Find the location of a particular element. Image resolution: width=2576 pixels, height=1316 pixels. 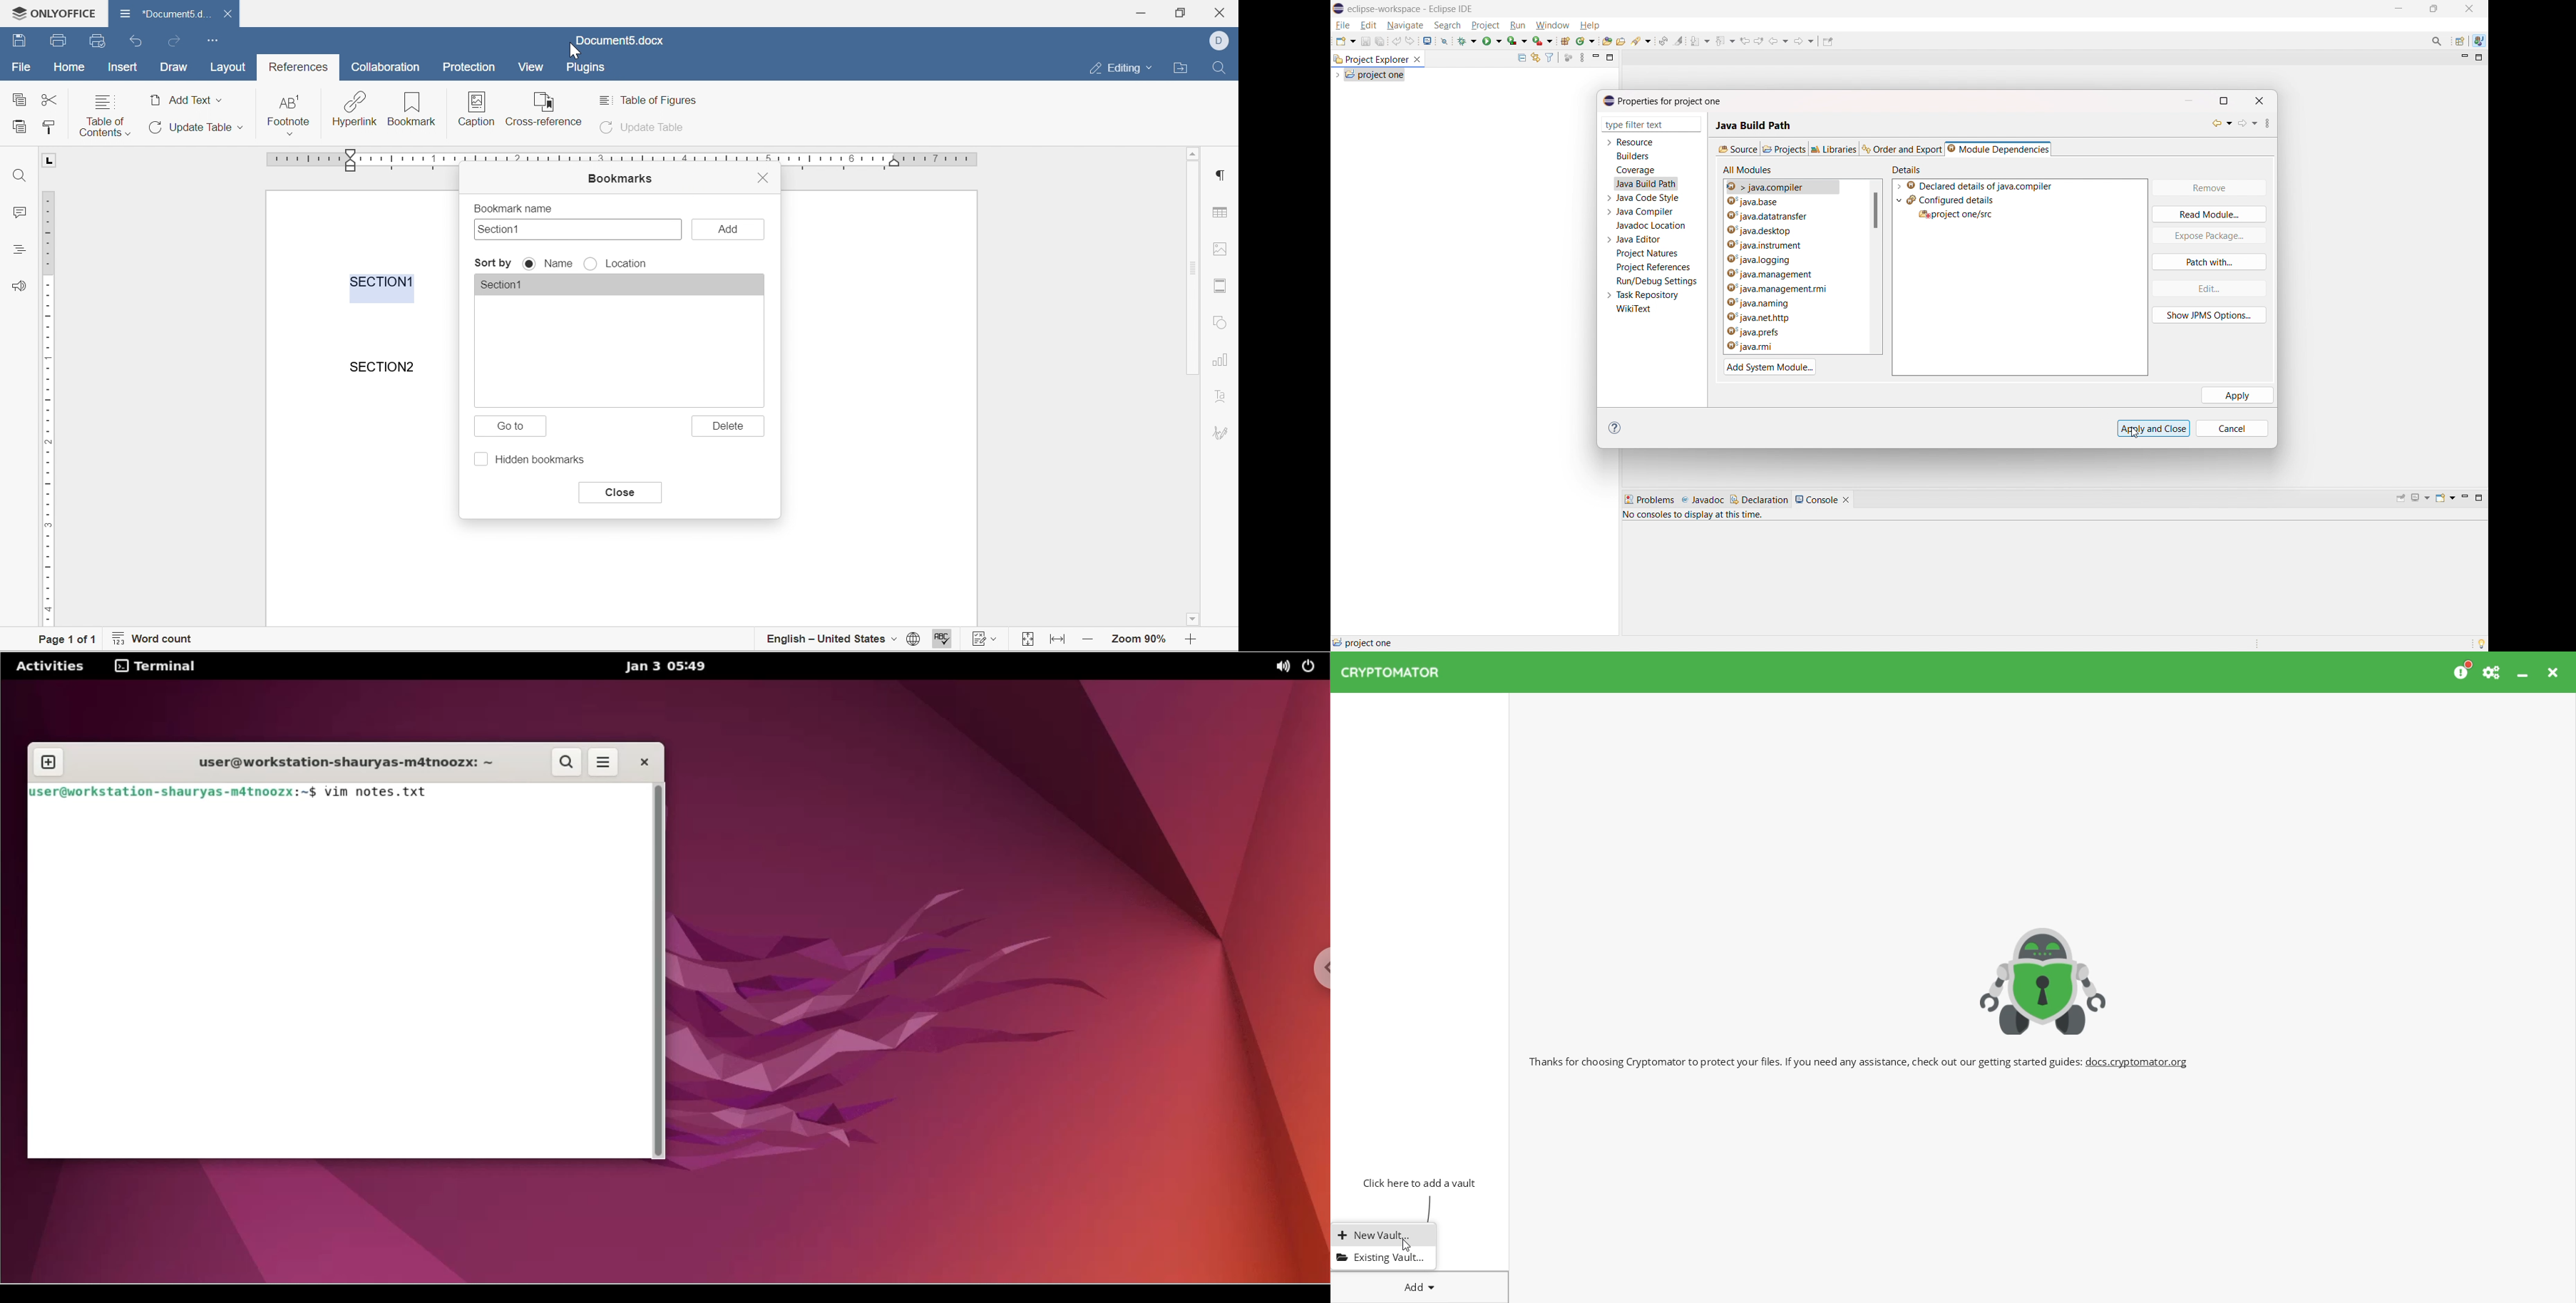

table settings is located at coordinates (1223, 214).